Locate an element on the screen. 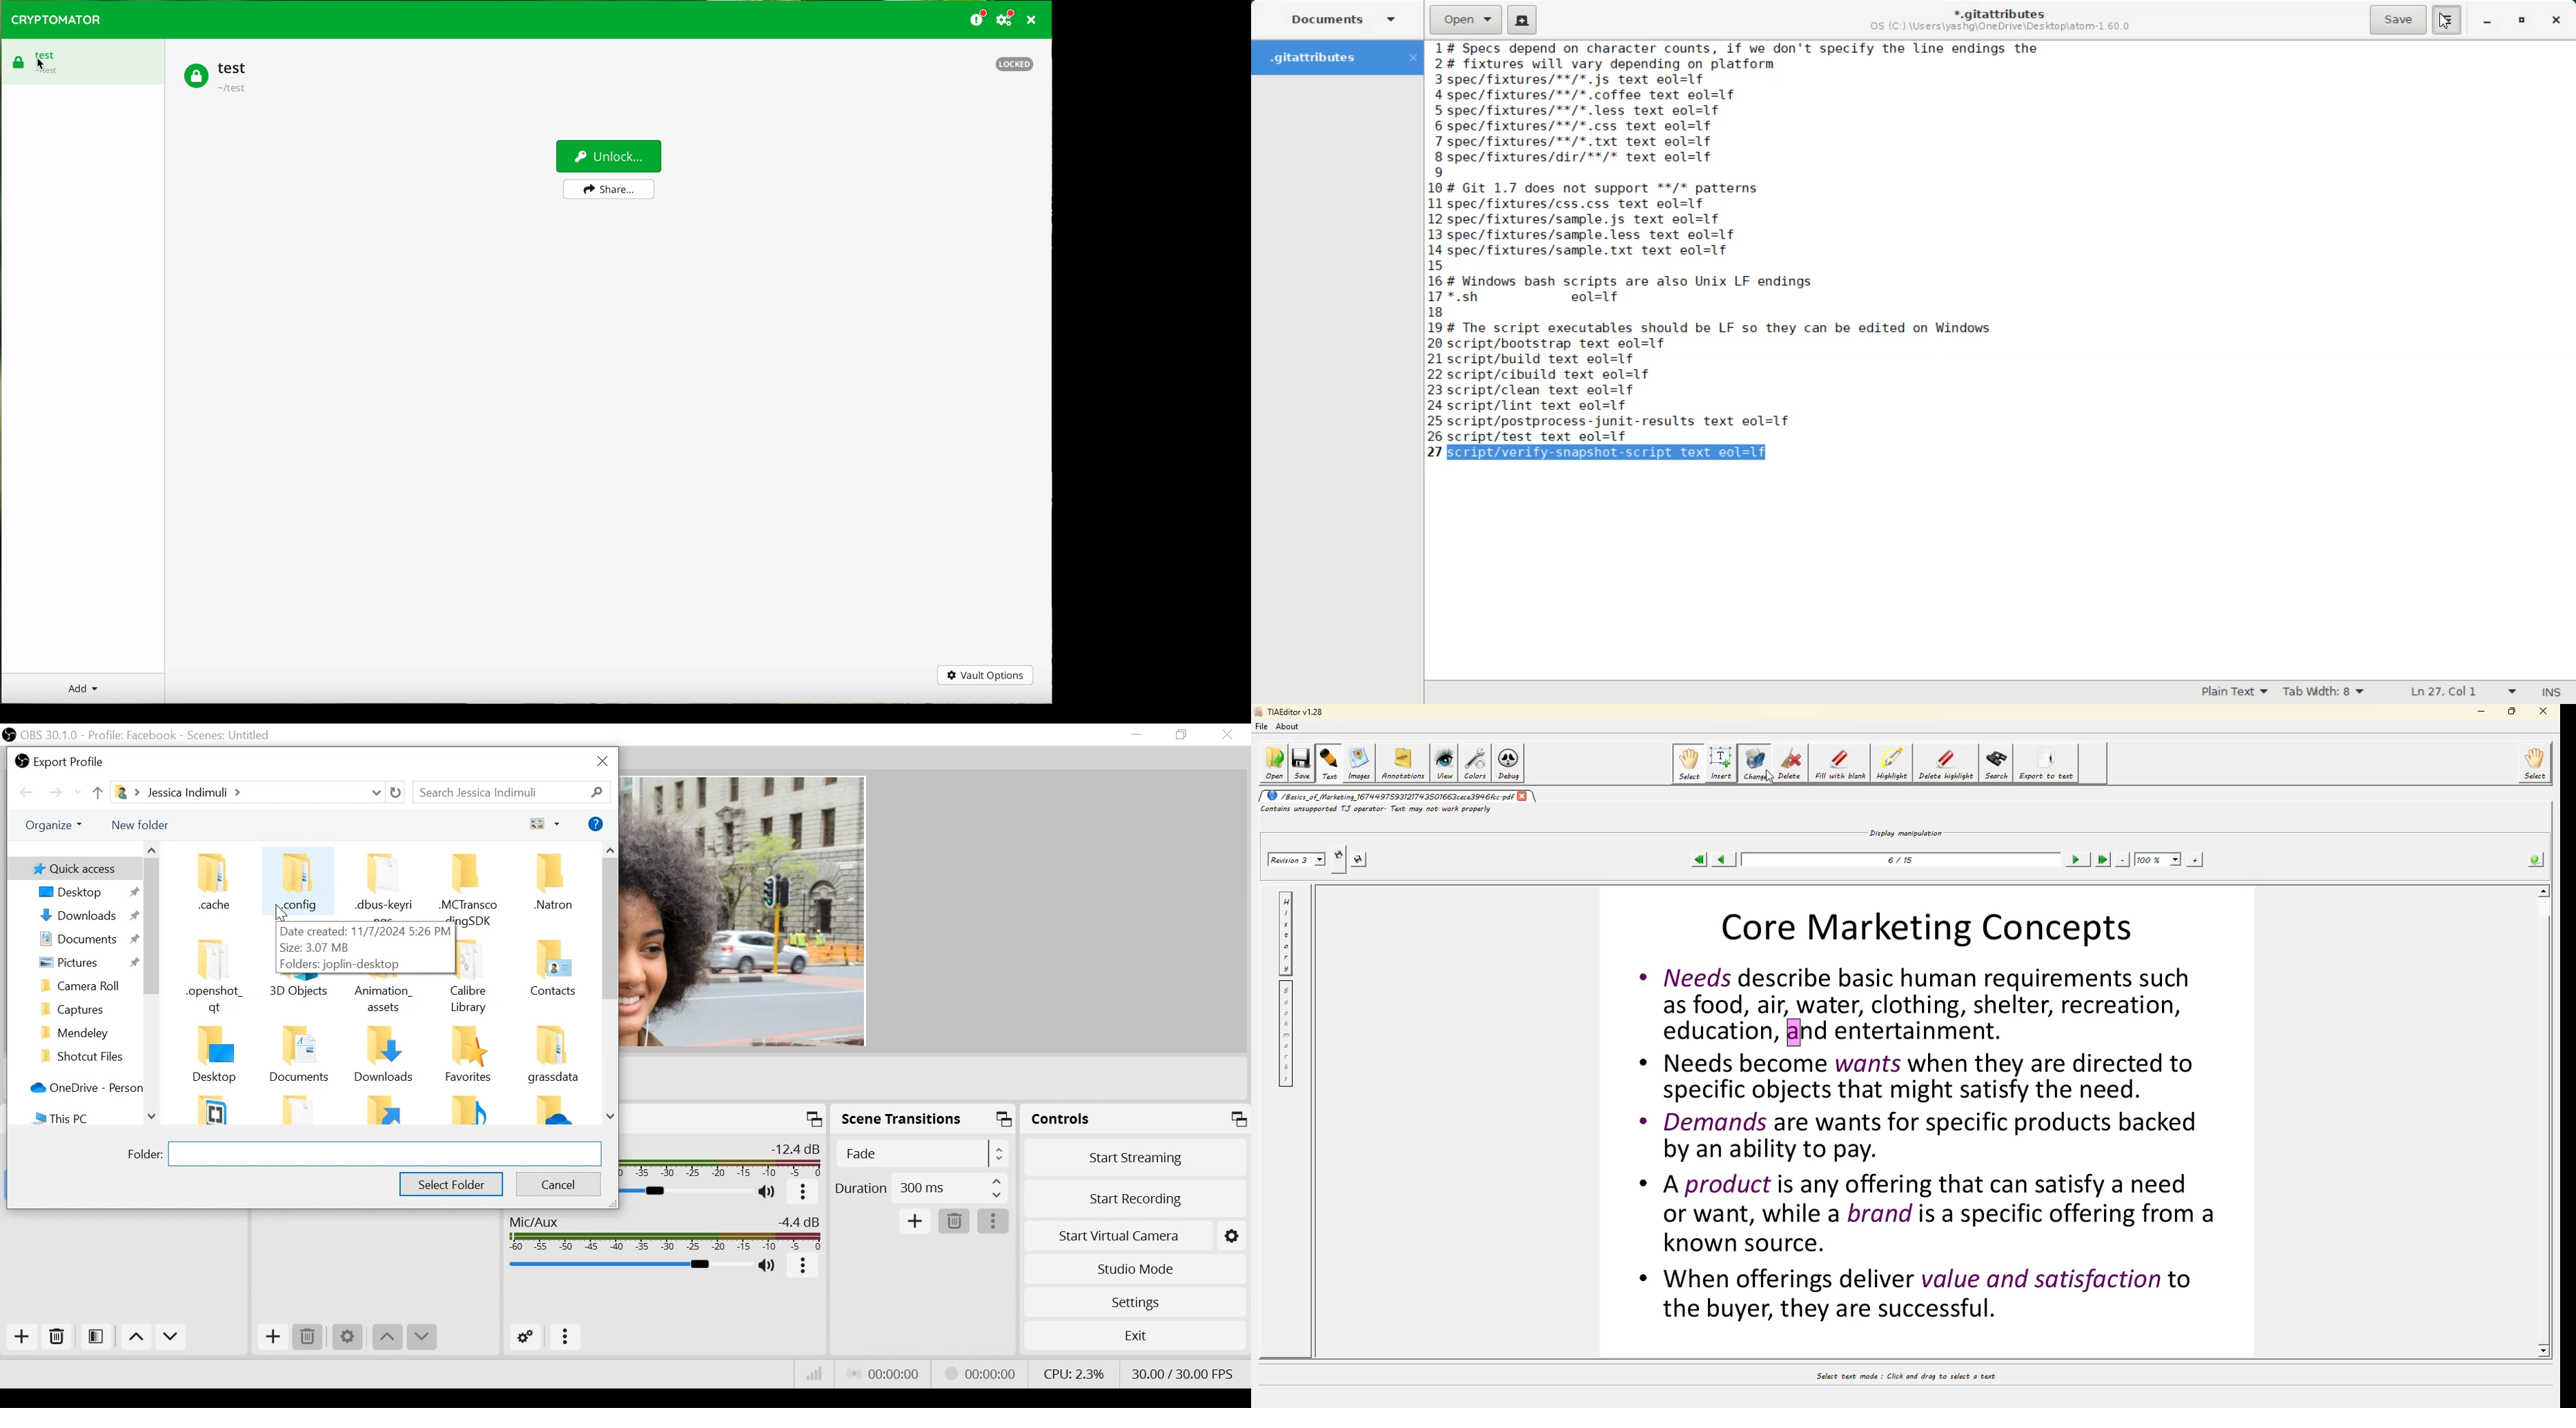 The image size is (2576, 1428). Profile is located at coordinates (134, 735).